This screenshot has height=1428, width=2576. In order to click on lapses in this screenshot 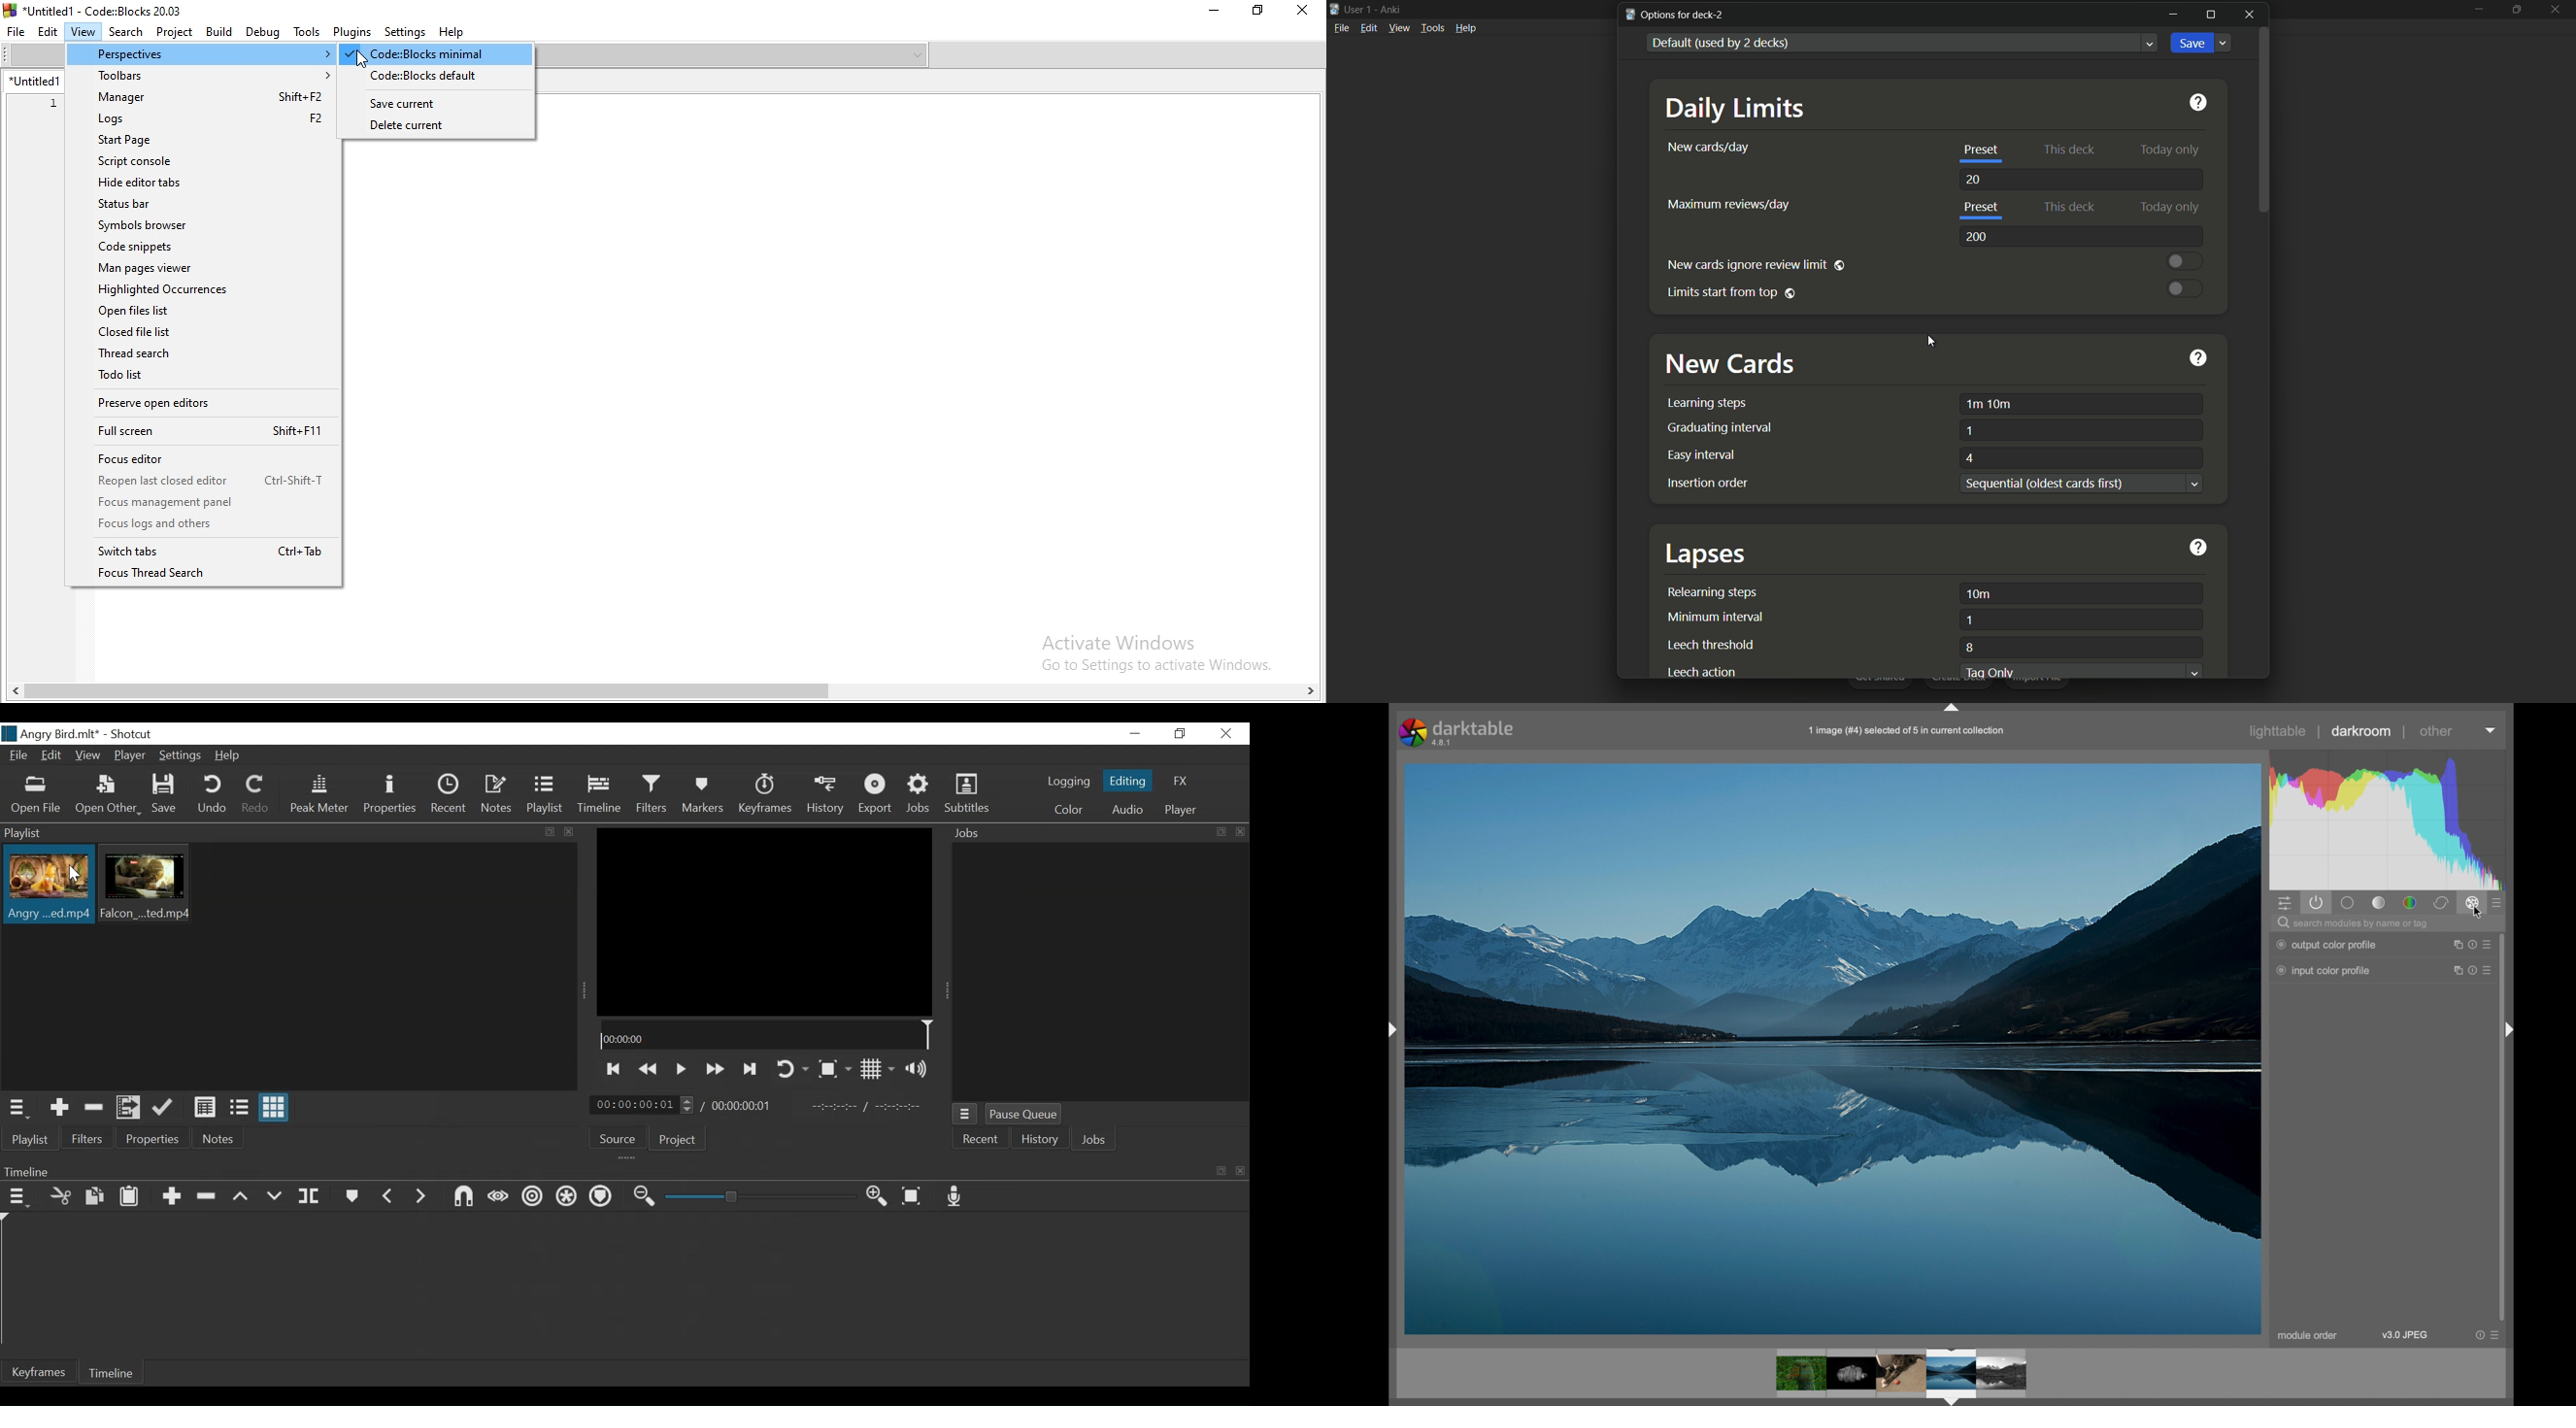, I will do `click(1704, 555)`.